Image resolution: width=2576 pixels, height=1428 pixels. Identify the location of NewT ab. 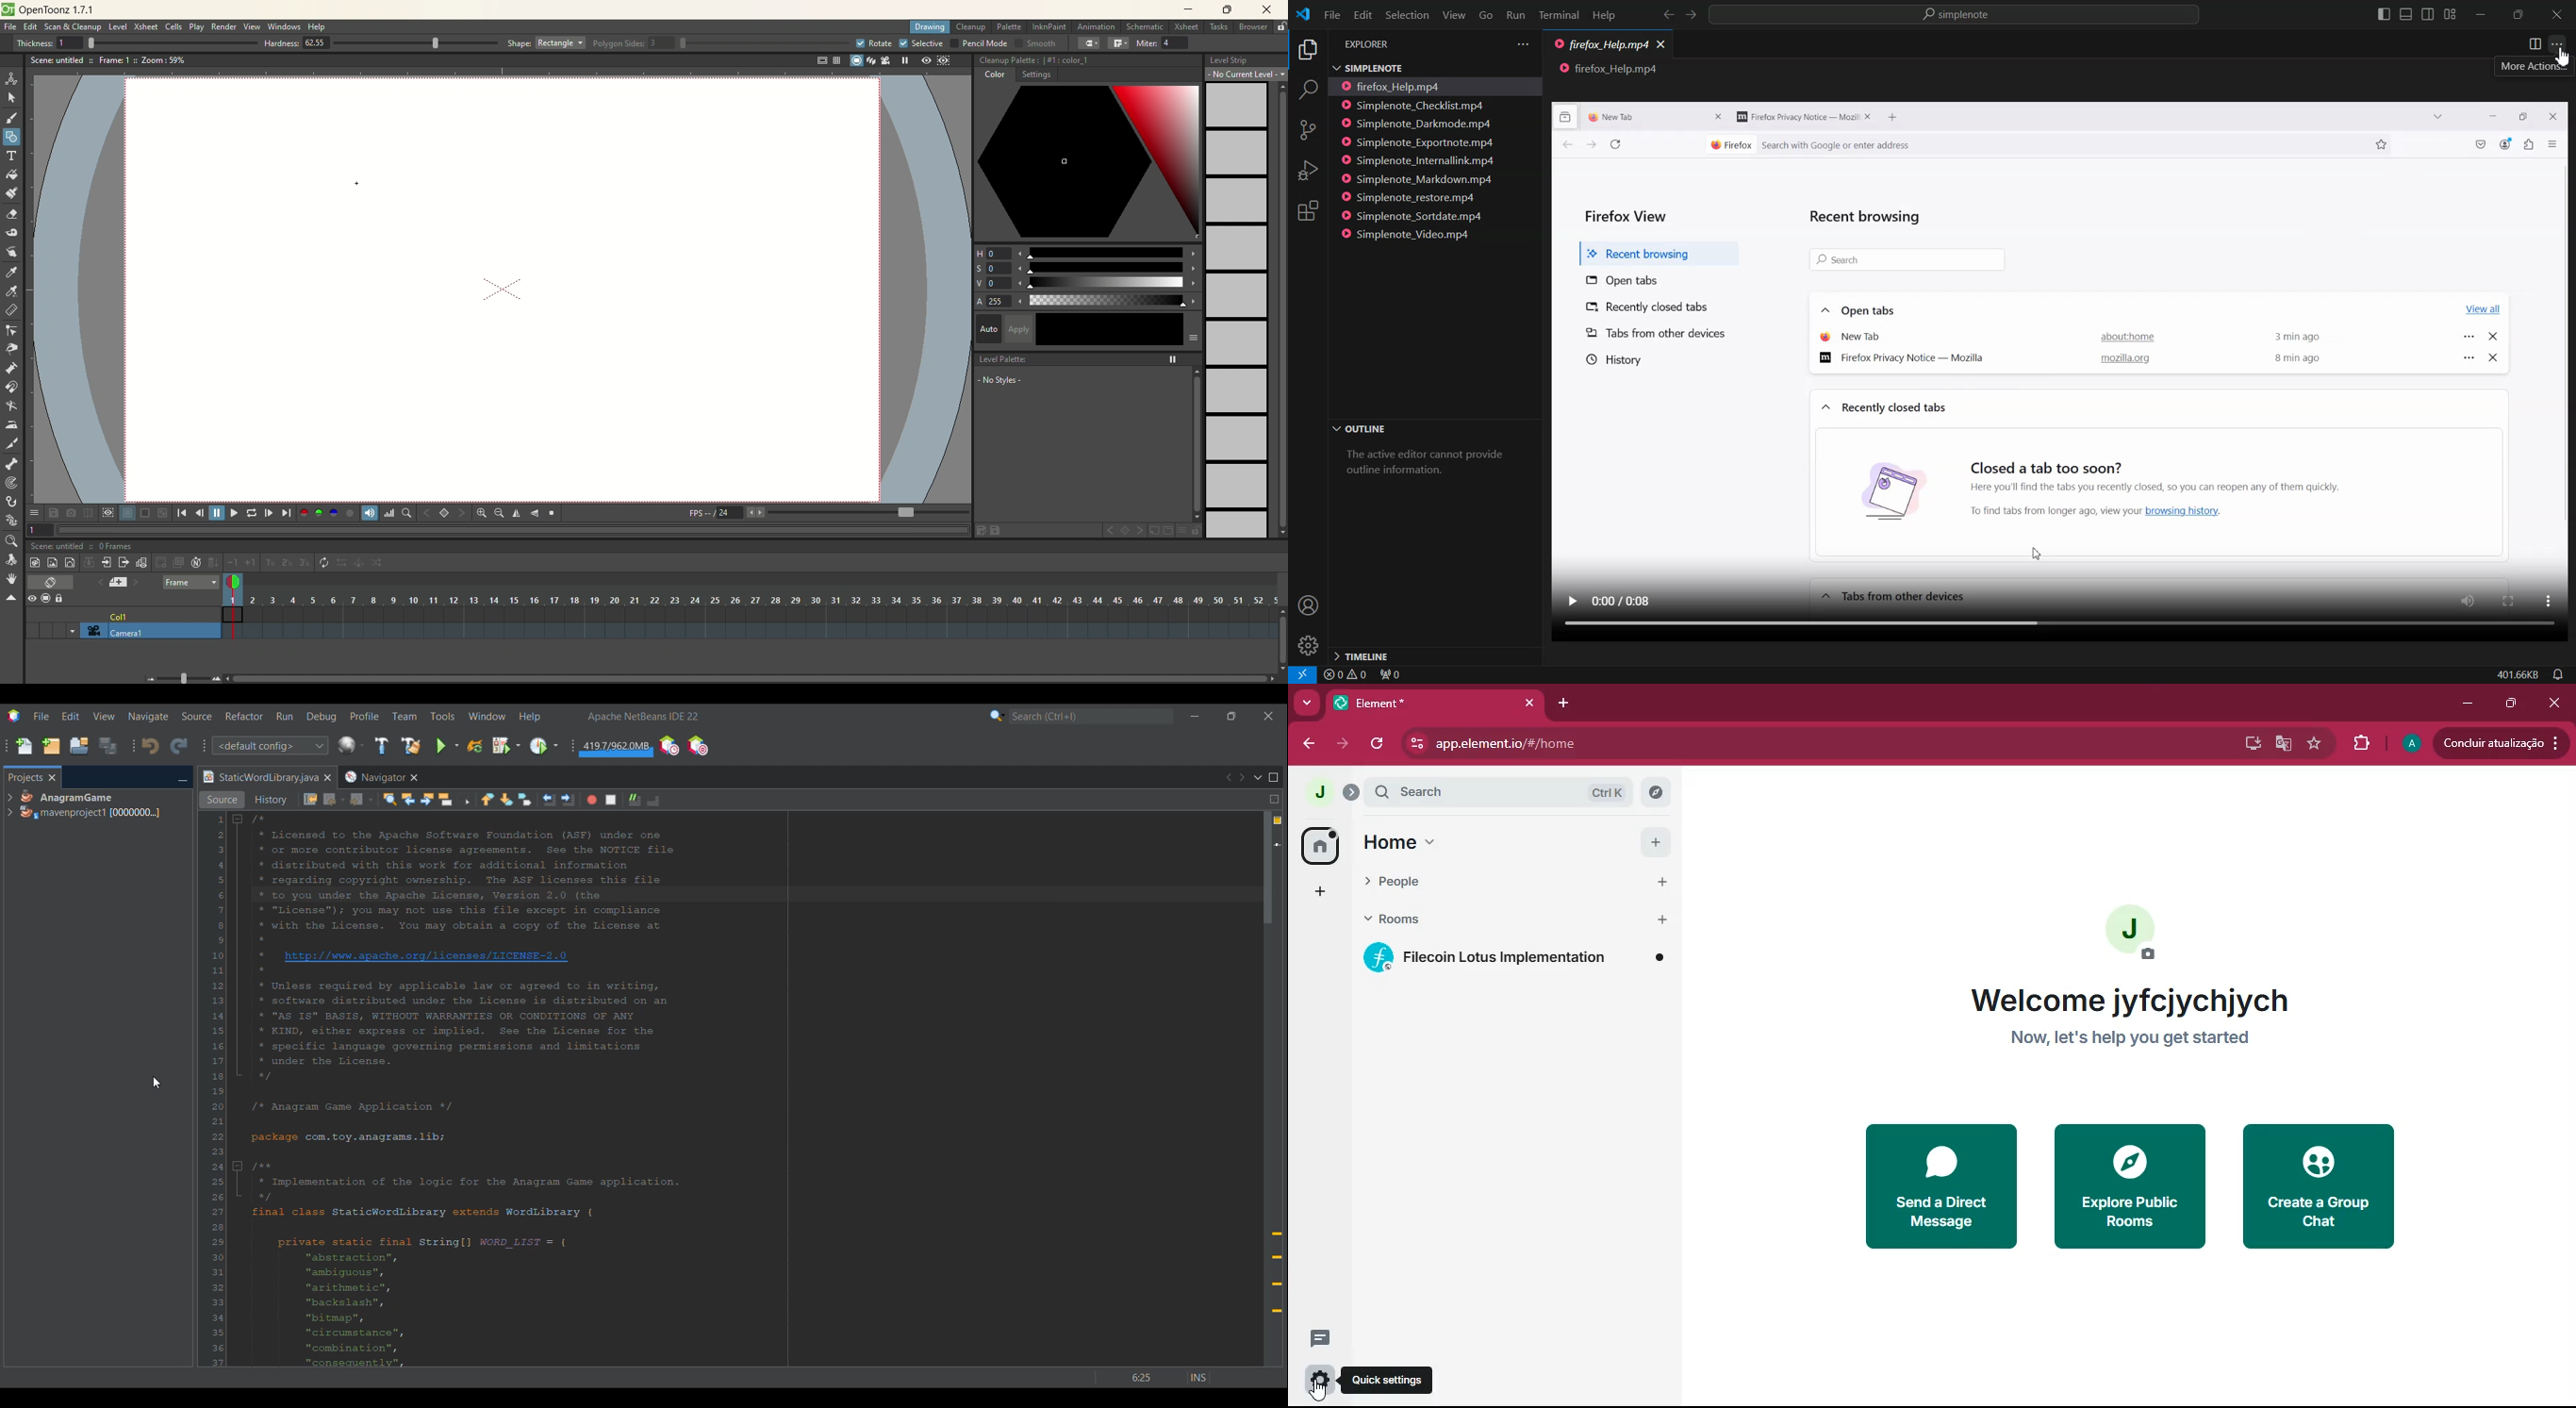
(1851, 335).